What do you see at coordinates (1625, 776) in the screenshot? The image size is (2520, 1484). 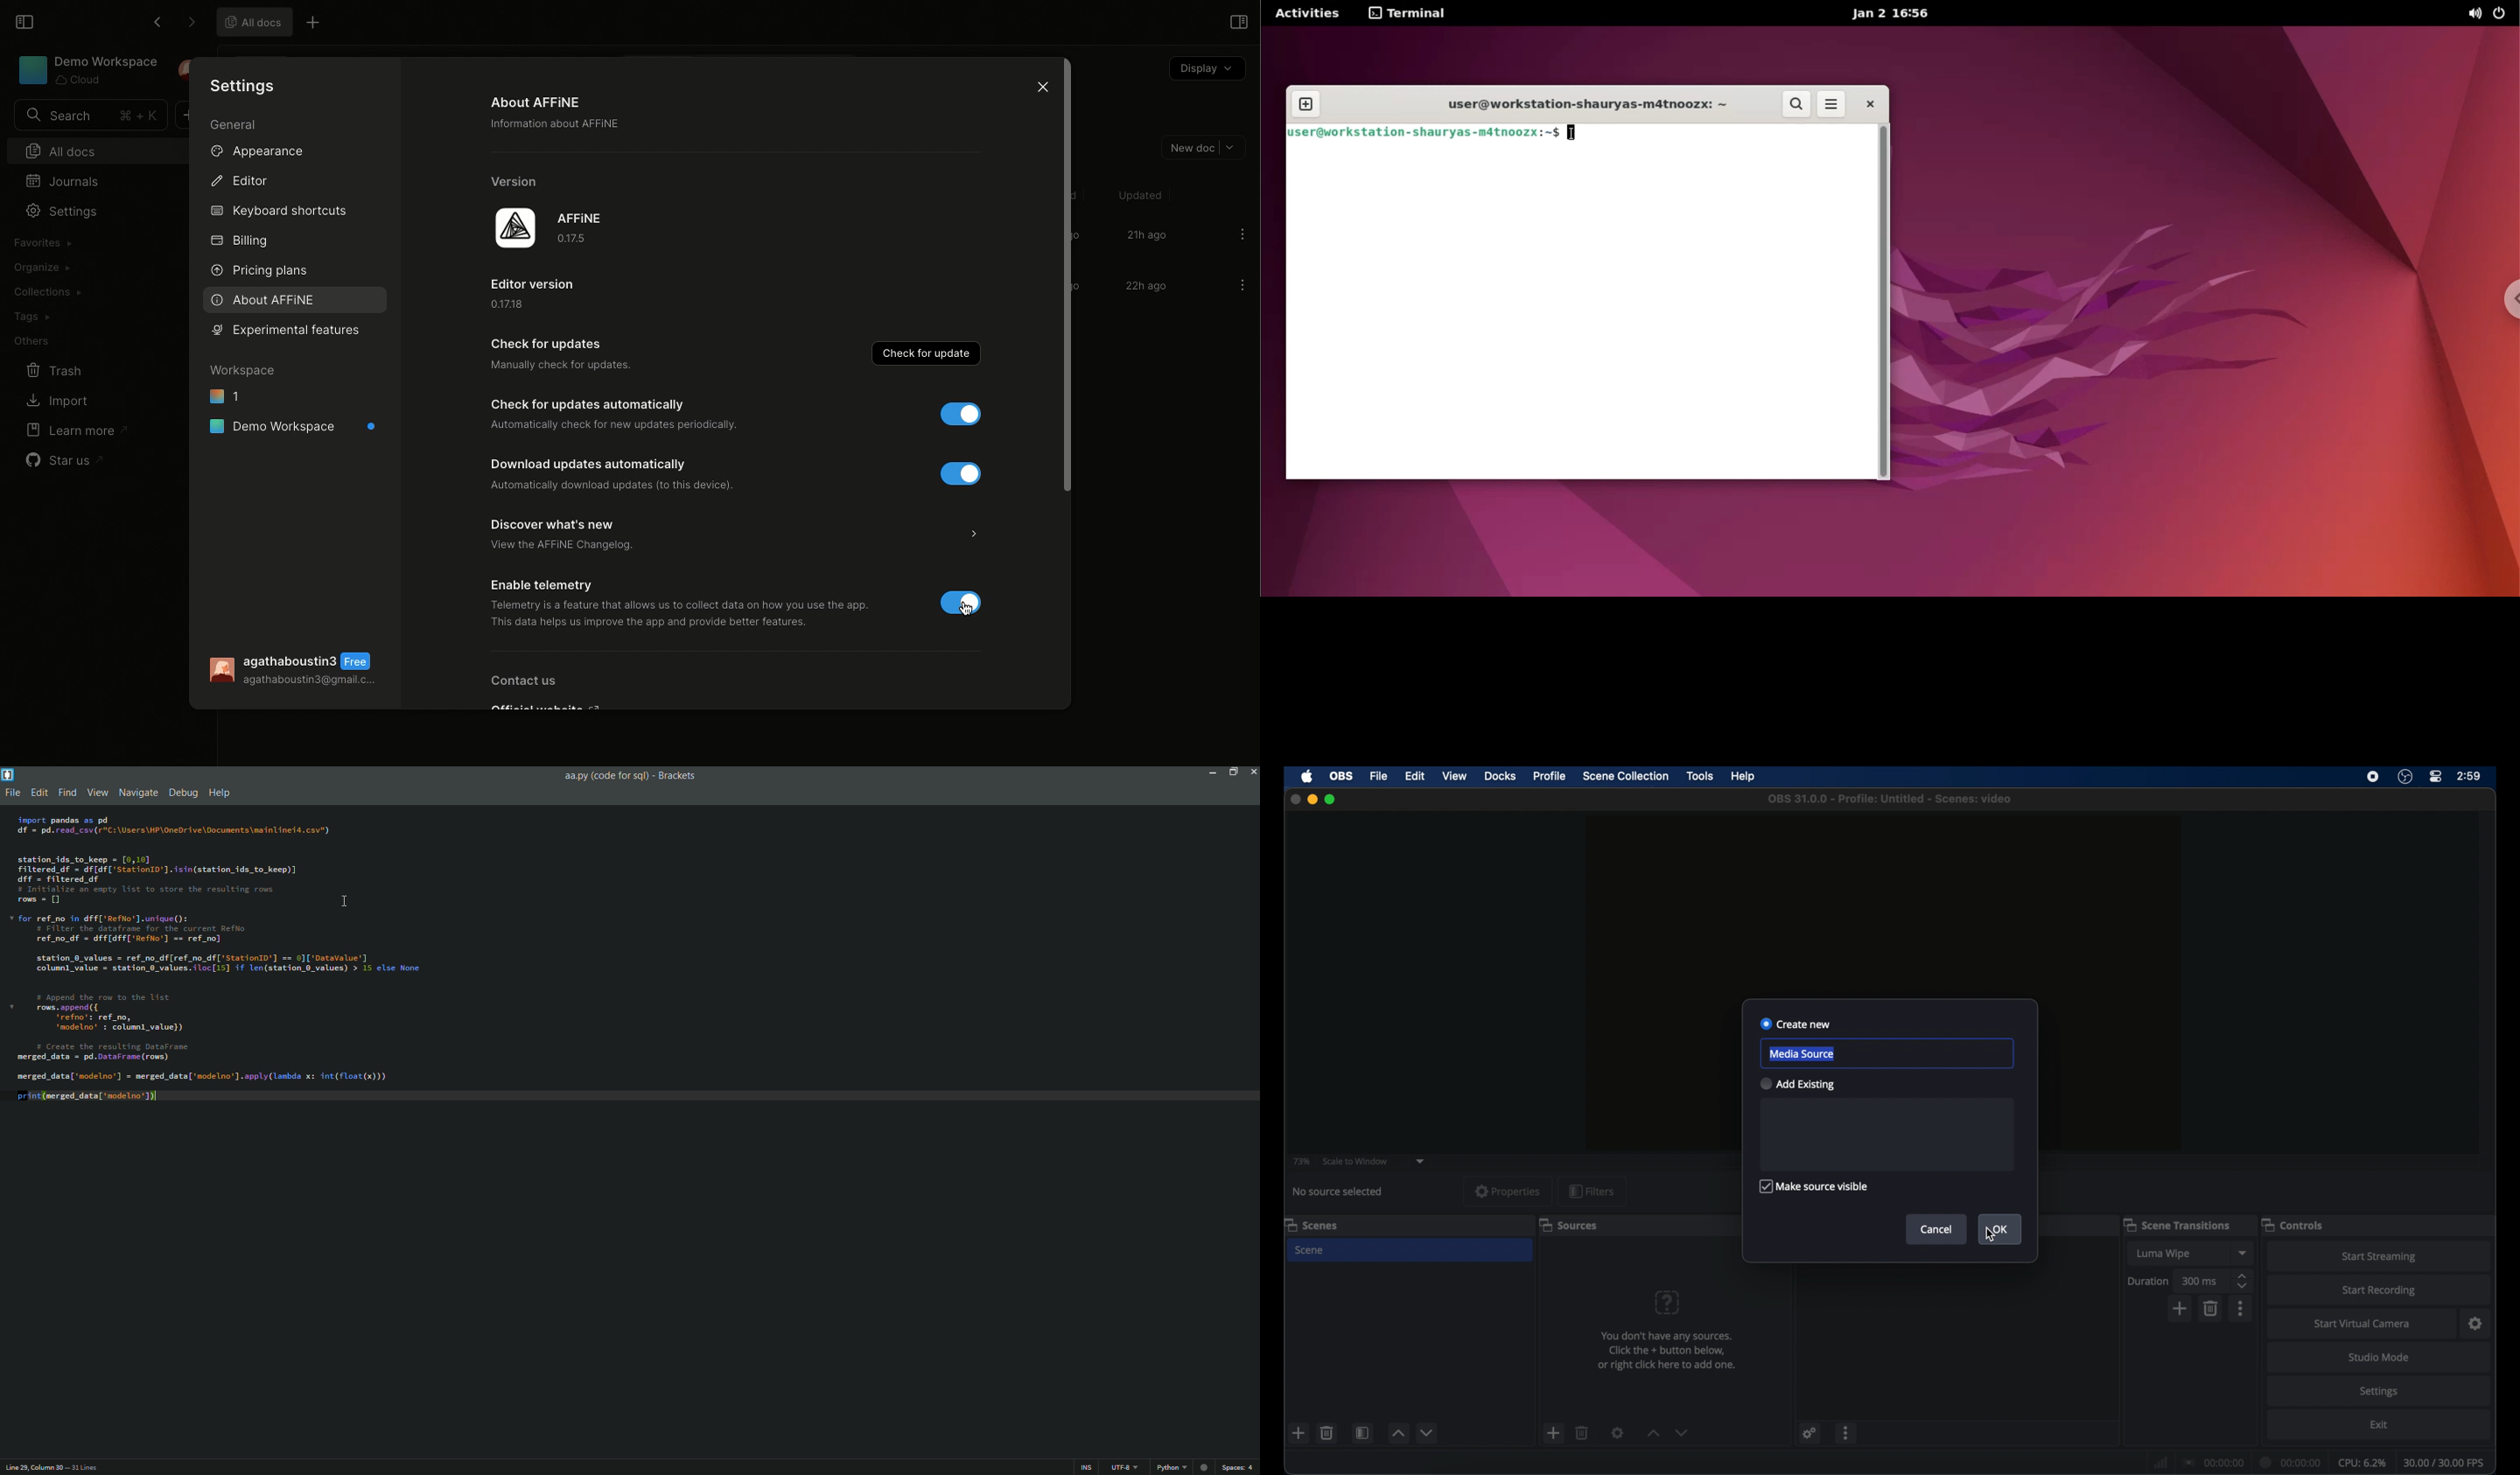 I see `scene collection` at bounding box center [1625, 776].